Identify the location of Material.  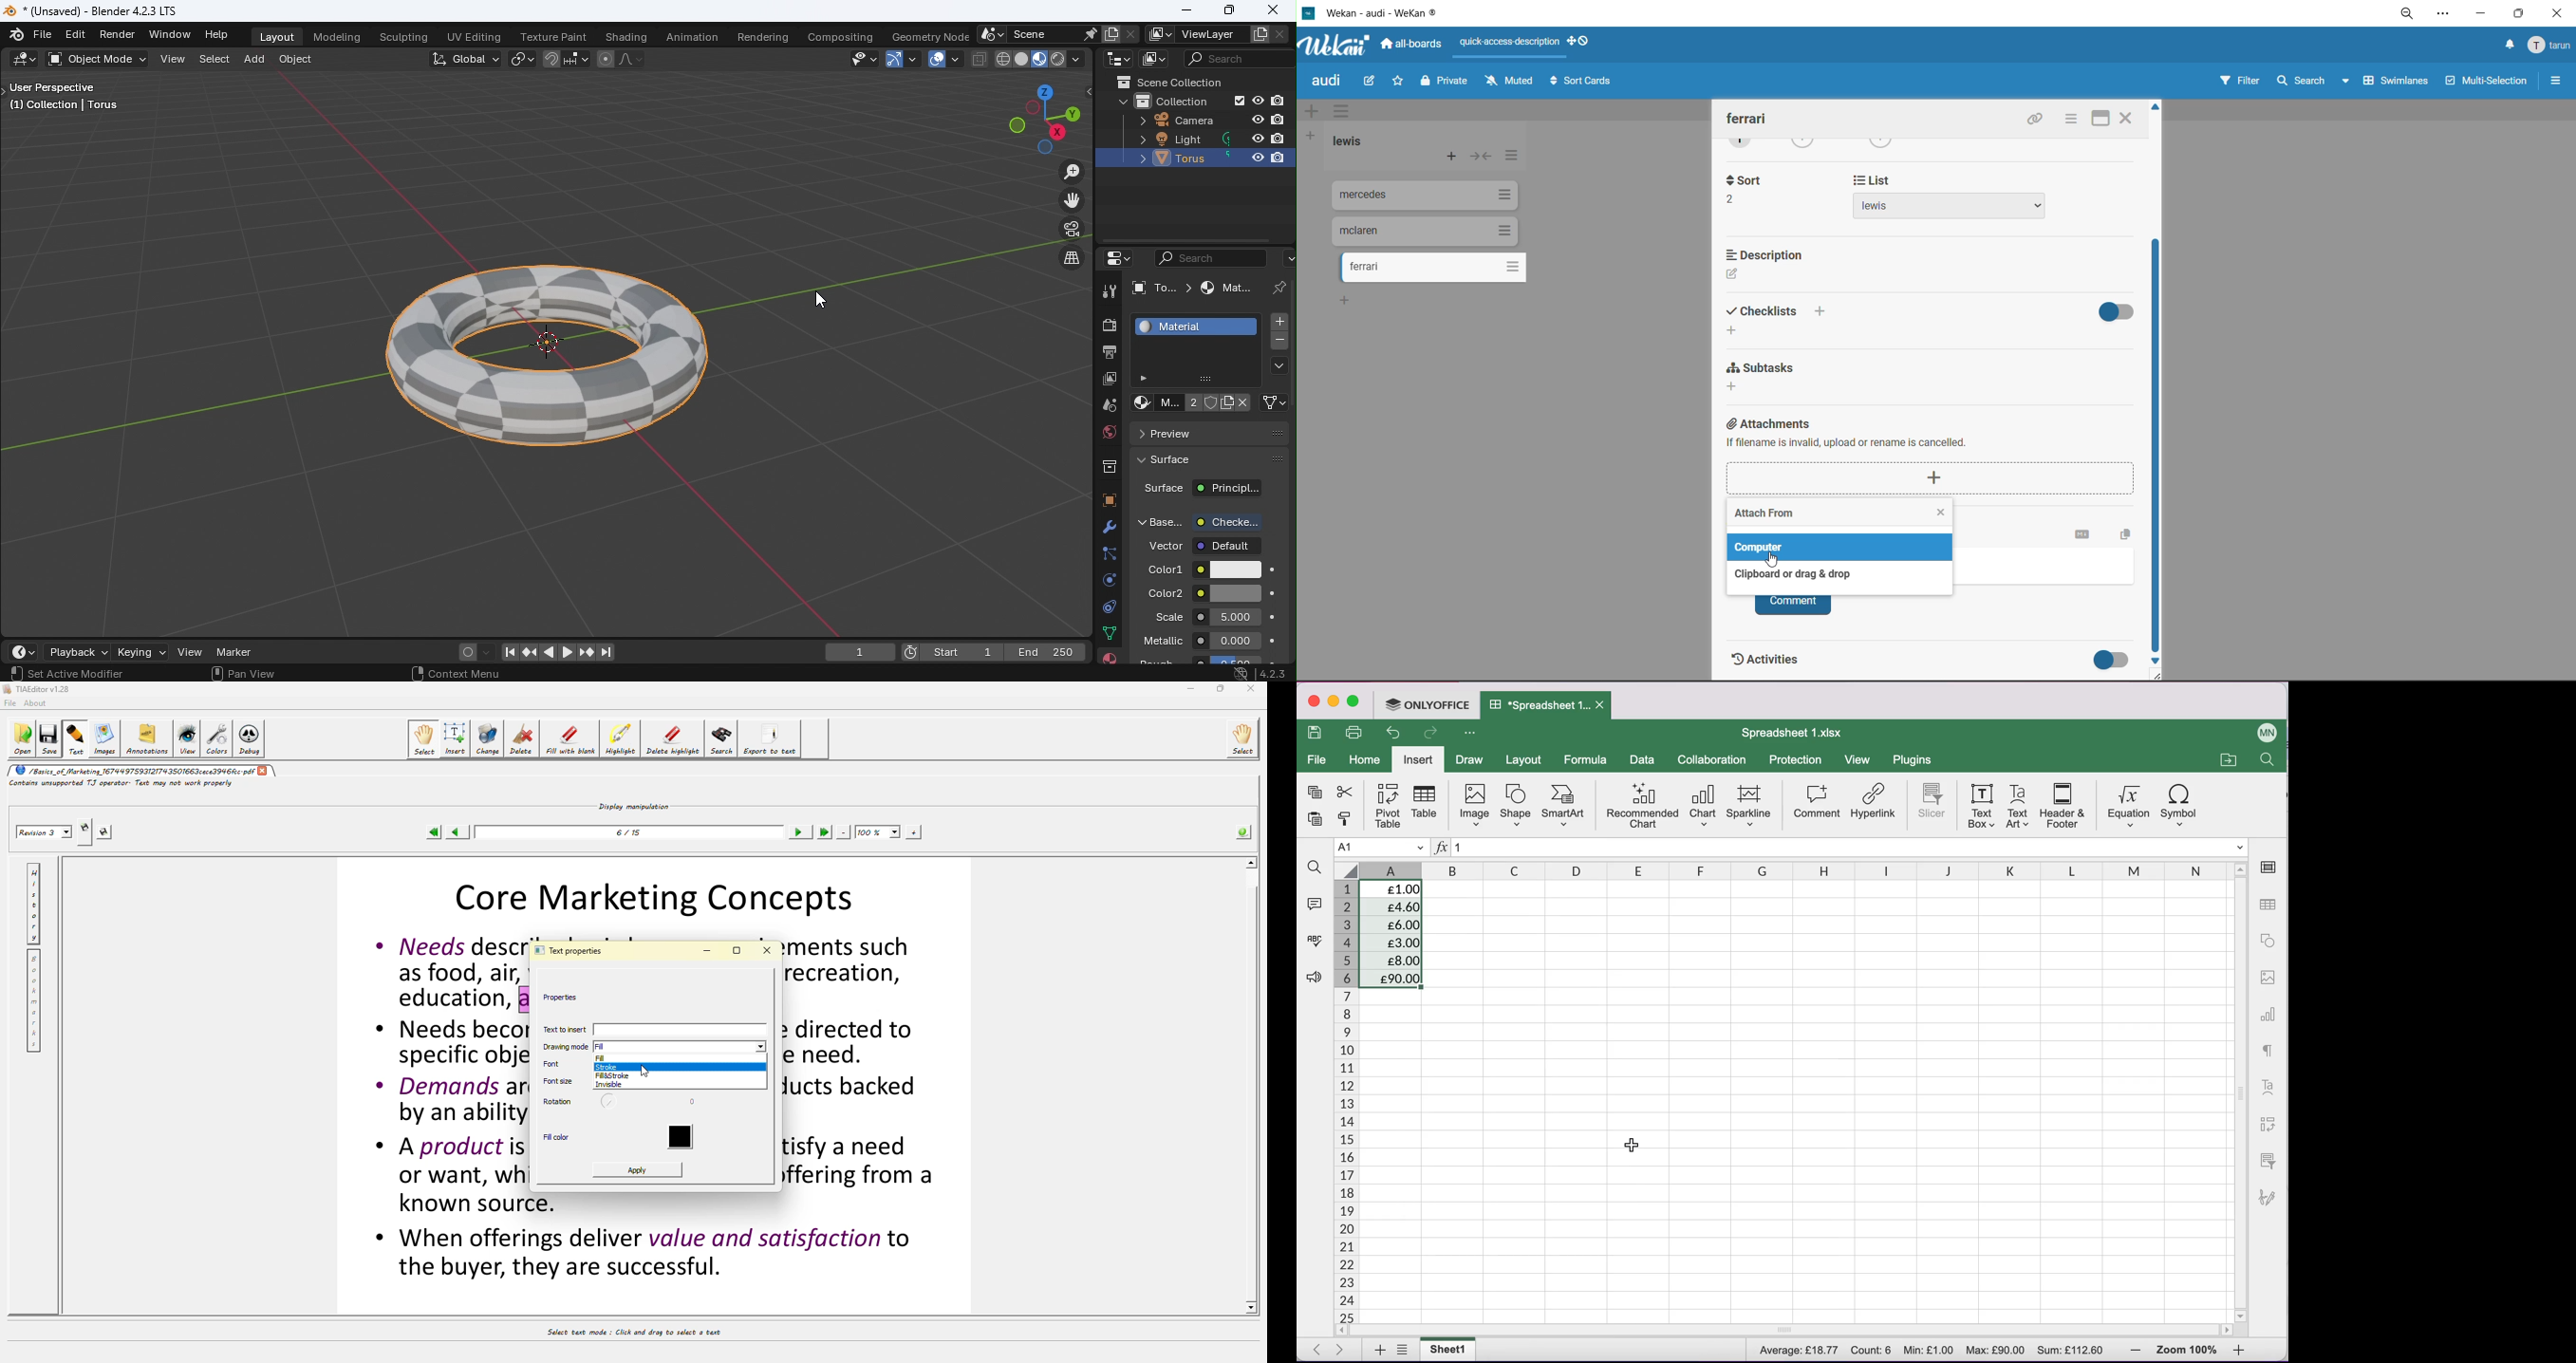
(1227, 288).